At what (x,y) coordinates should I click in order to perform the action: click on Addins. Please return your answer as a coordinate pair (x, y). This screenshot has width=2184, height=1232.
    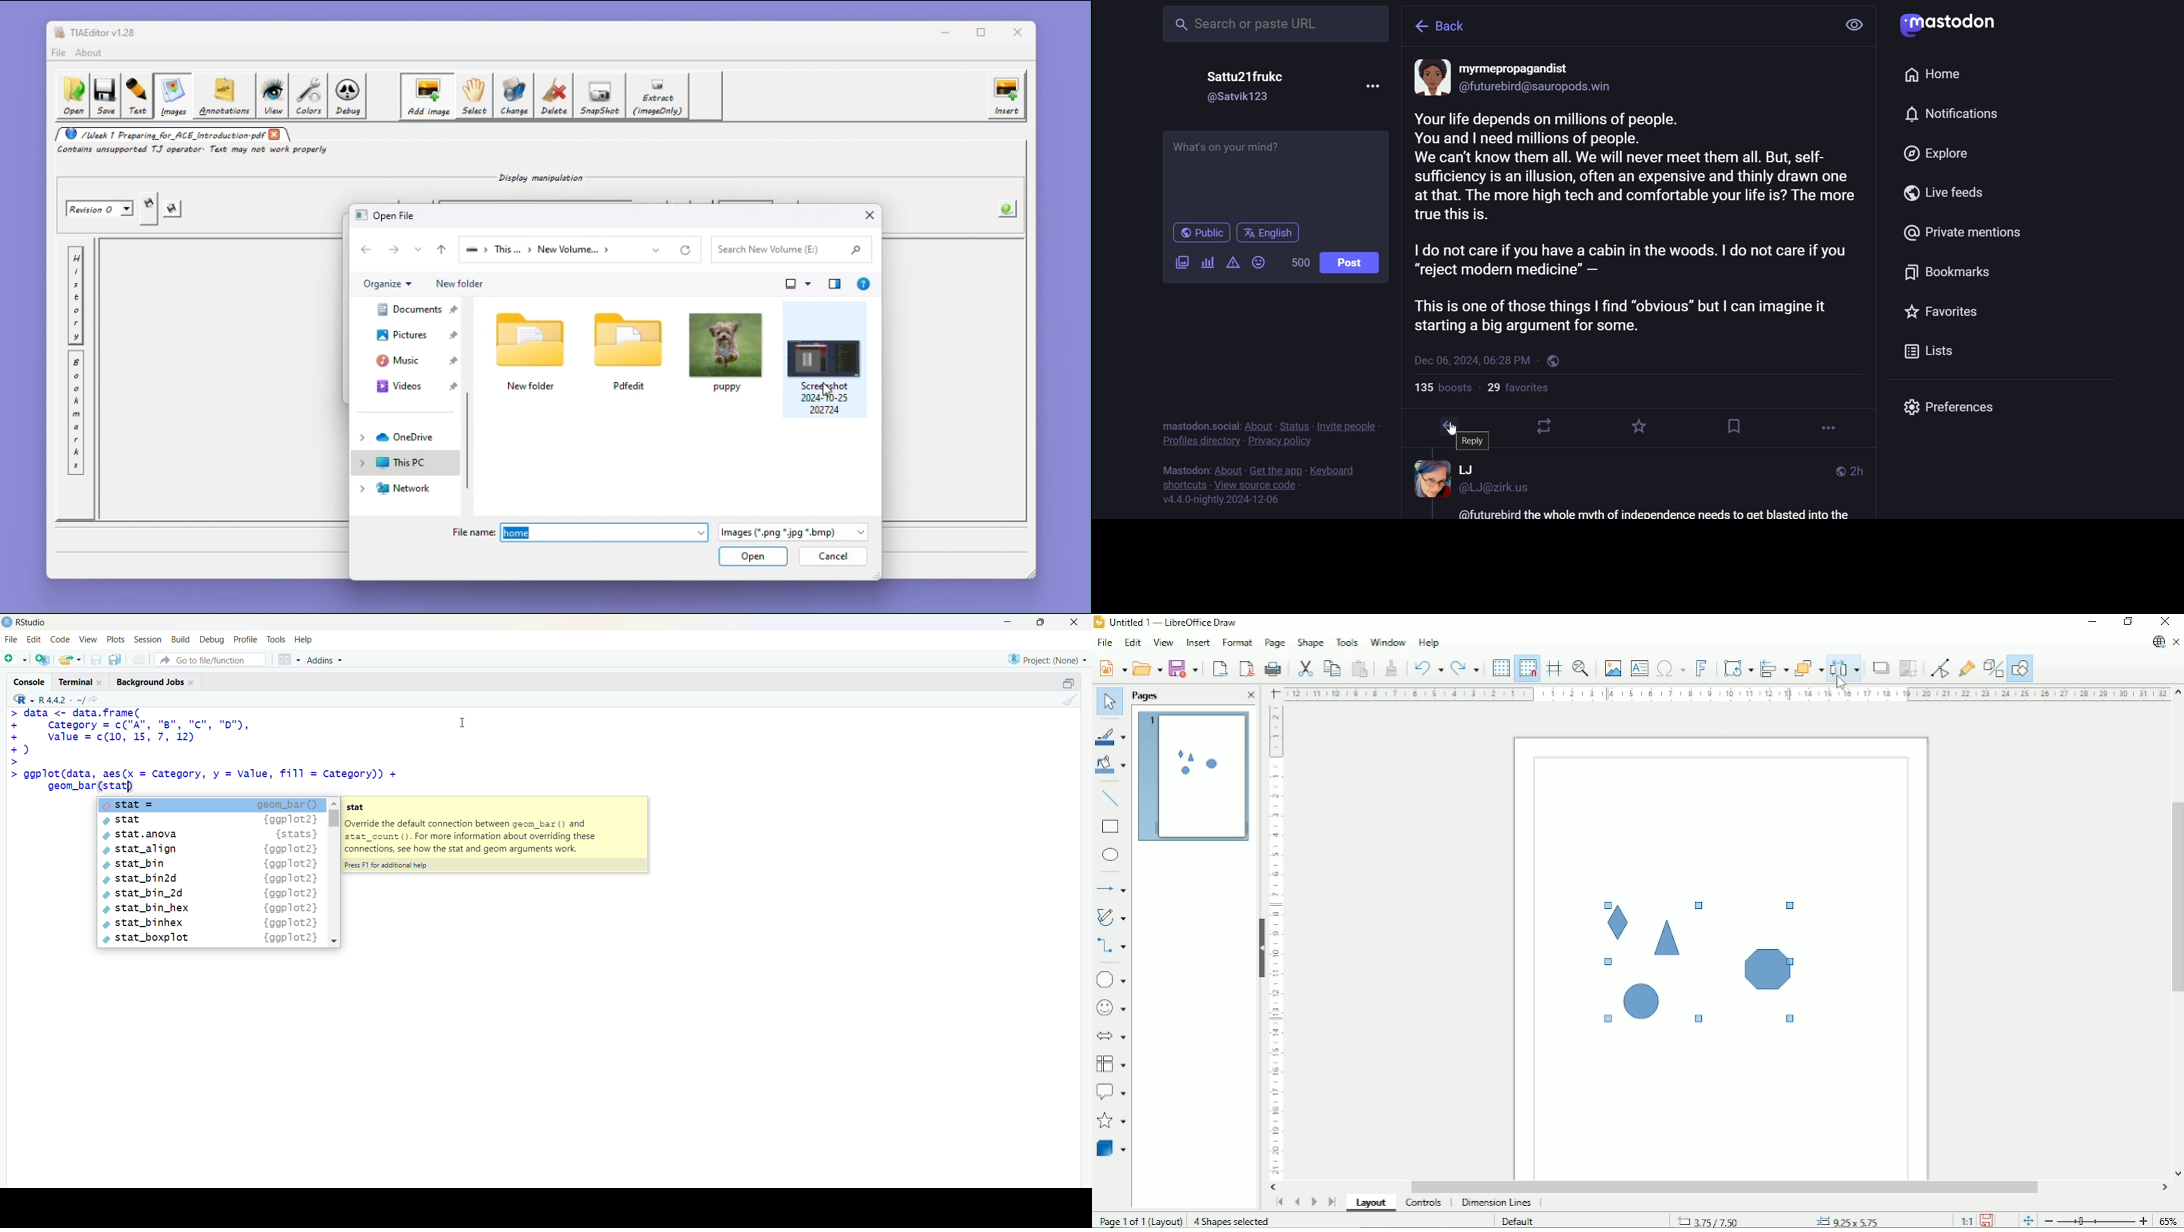
    Looking at the image, I should click on (327, 661).